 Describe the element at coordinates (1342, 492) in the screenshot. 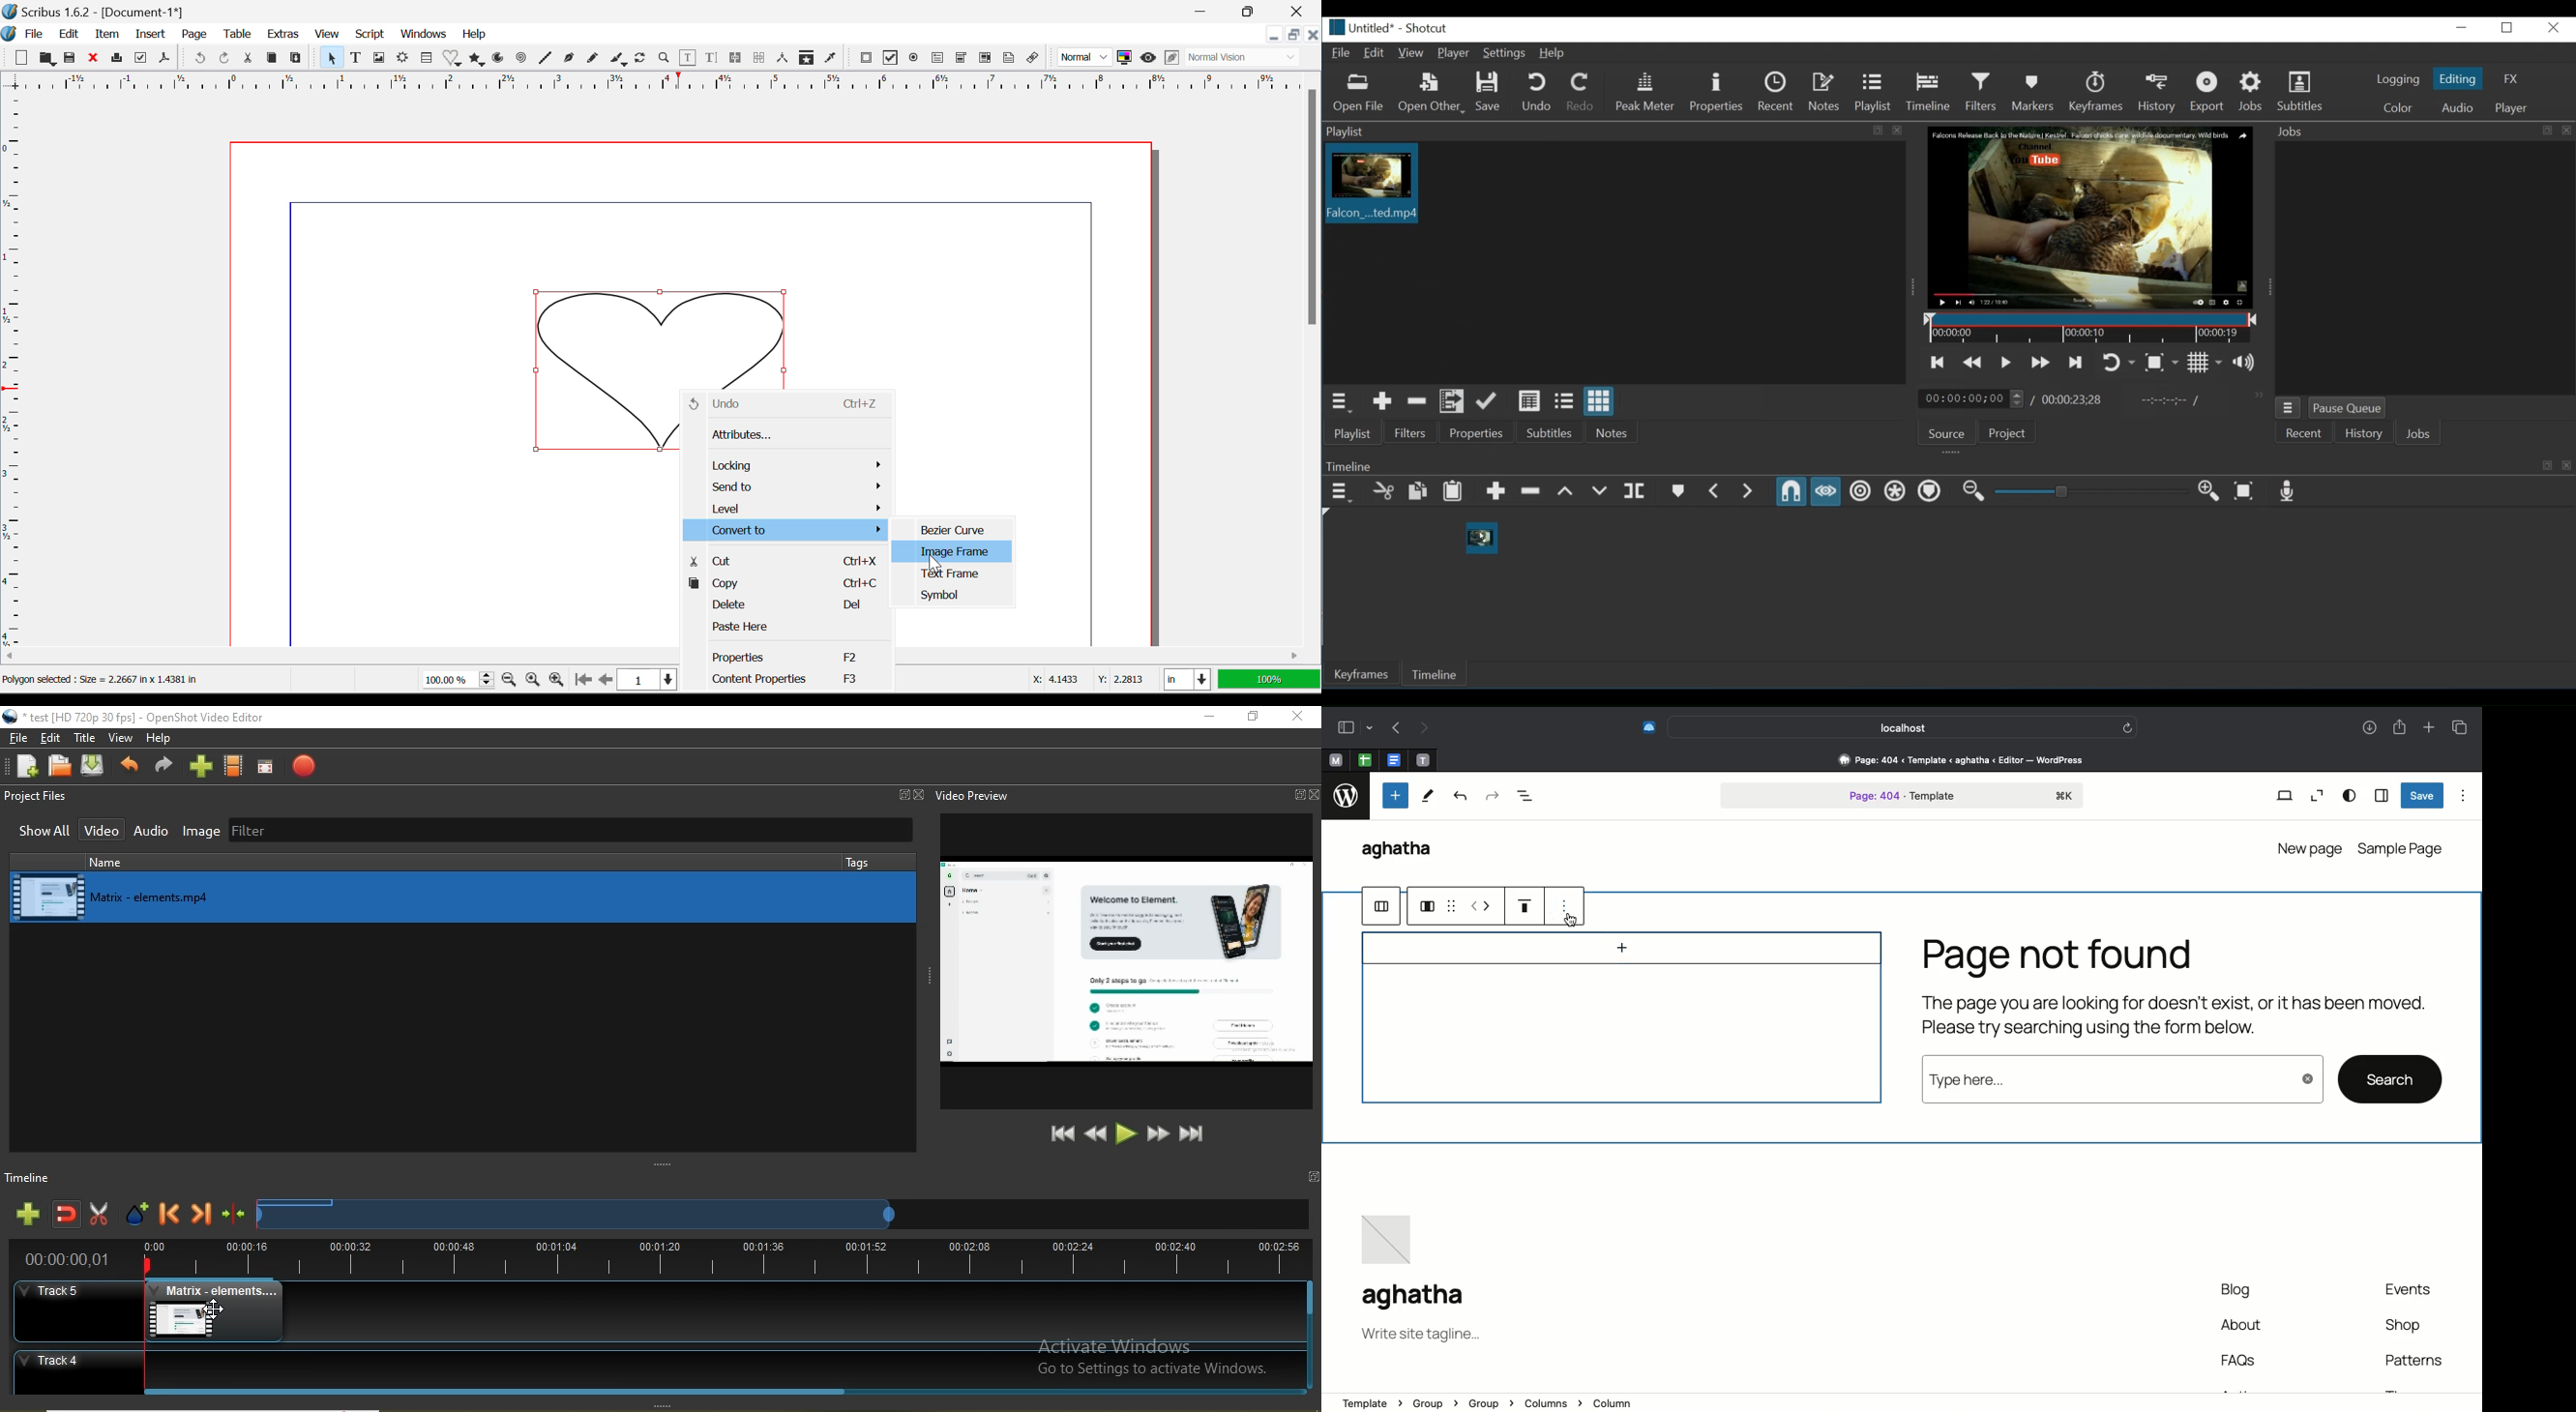

I see `Timeline menu` at that location.